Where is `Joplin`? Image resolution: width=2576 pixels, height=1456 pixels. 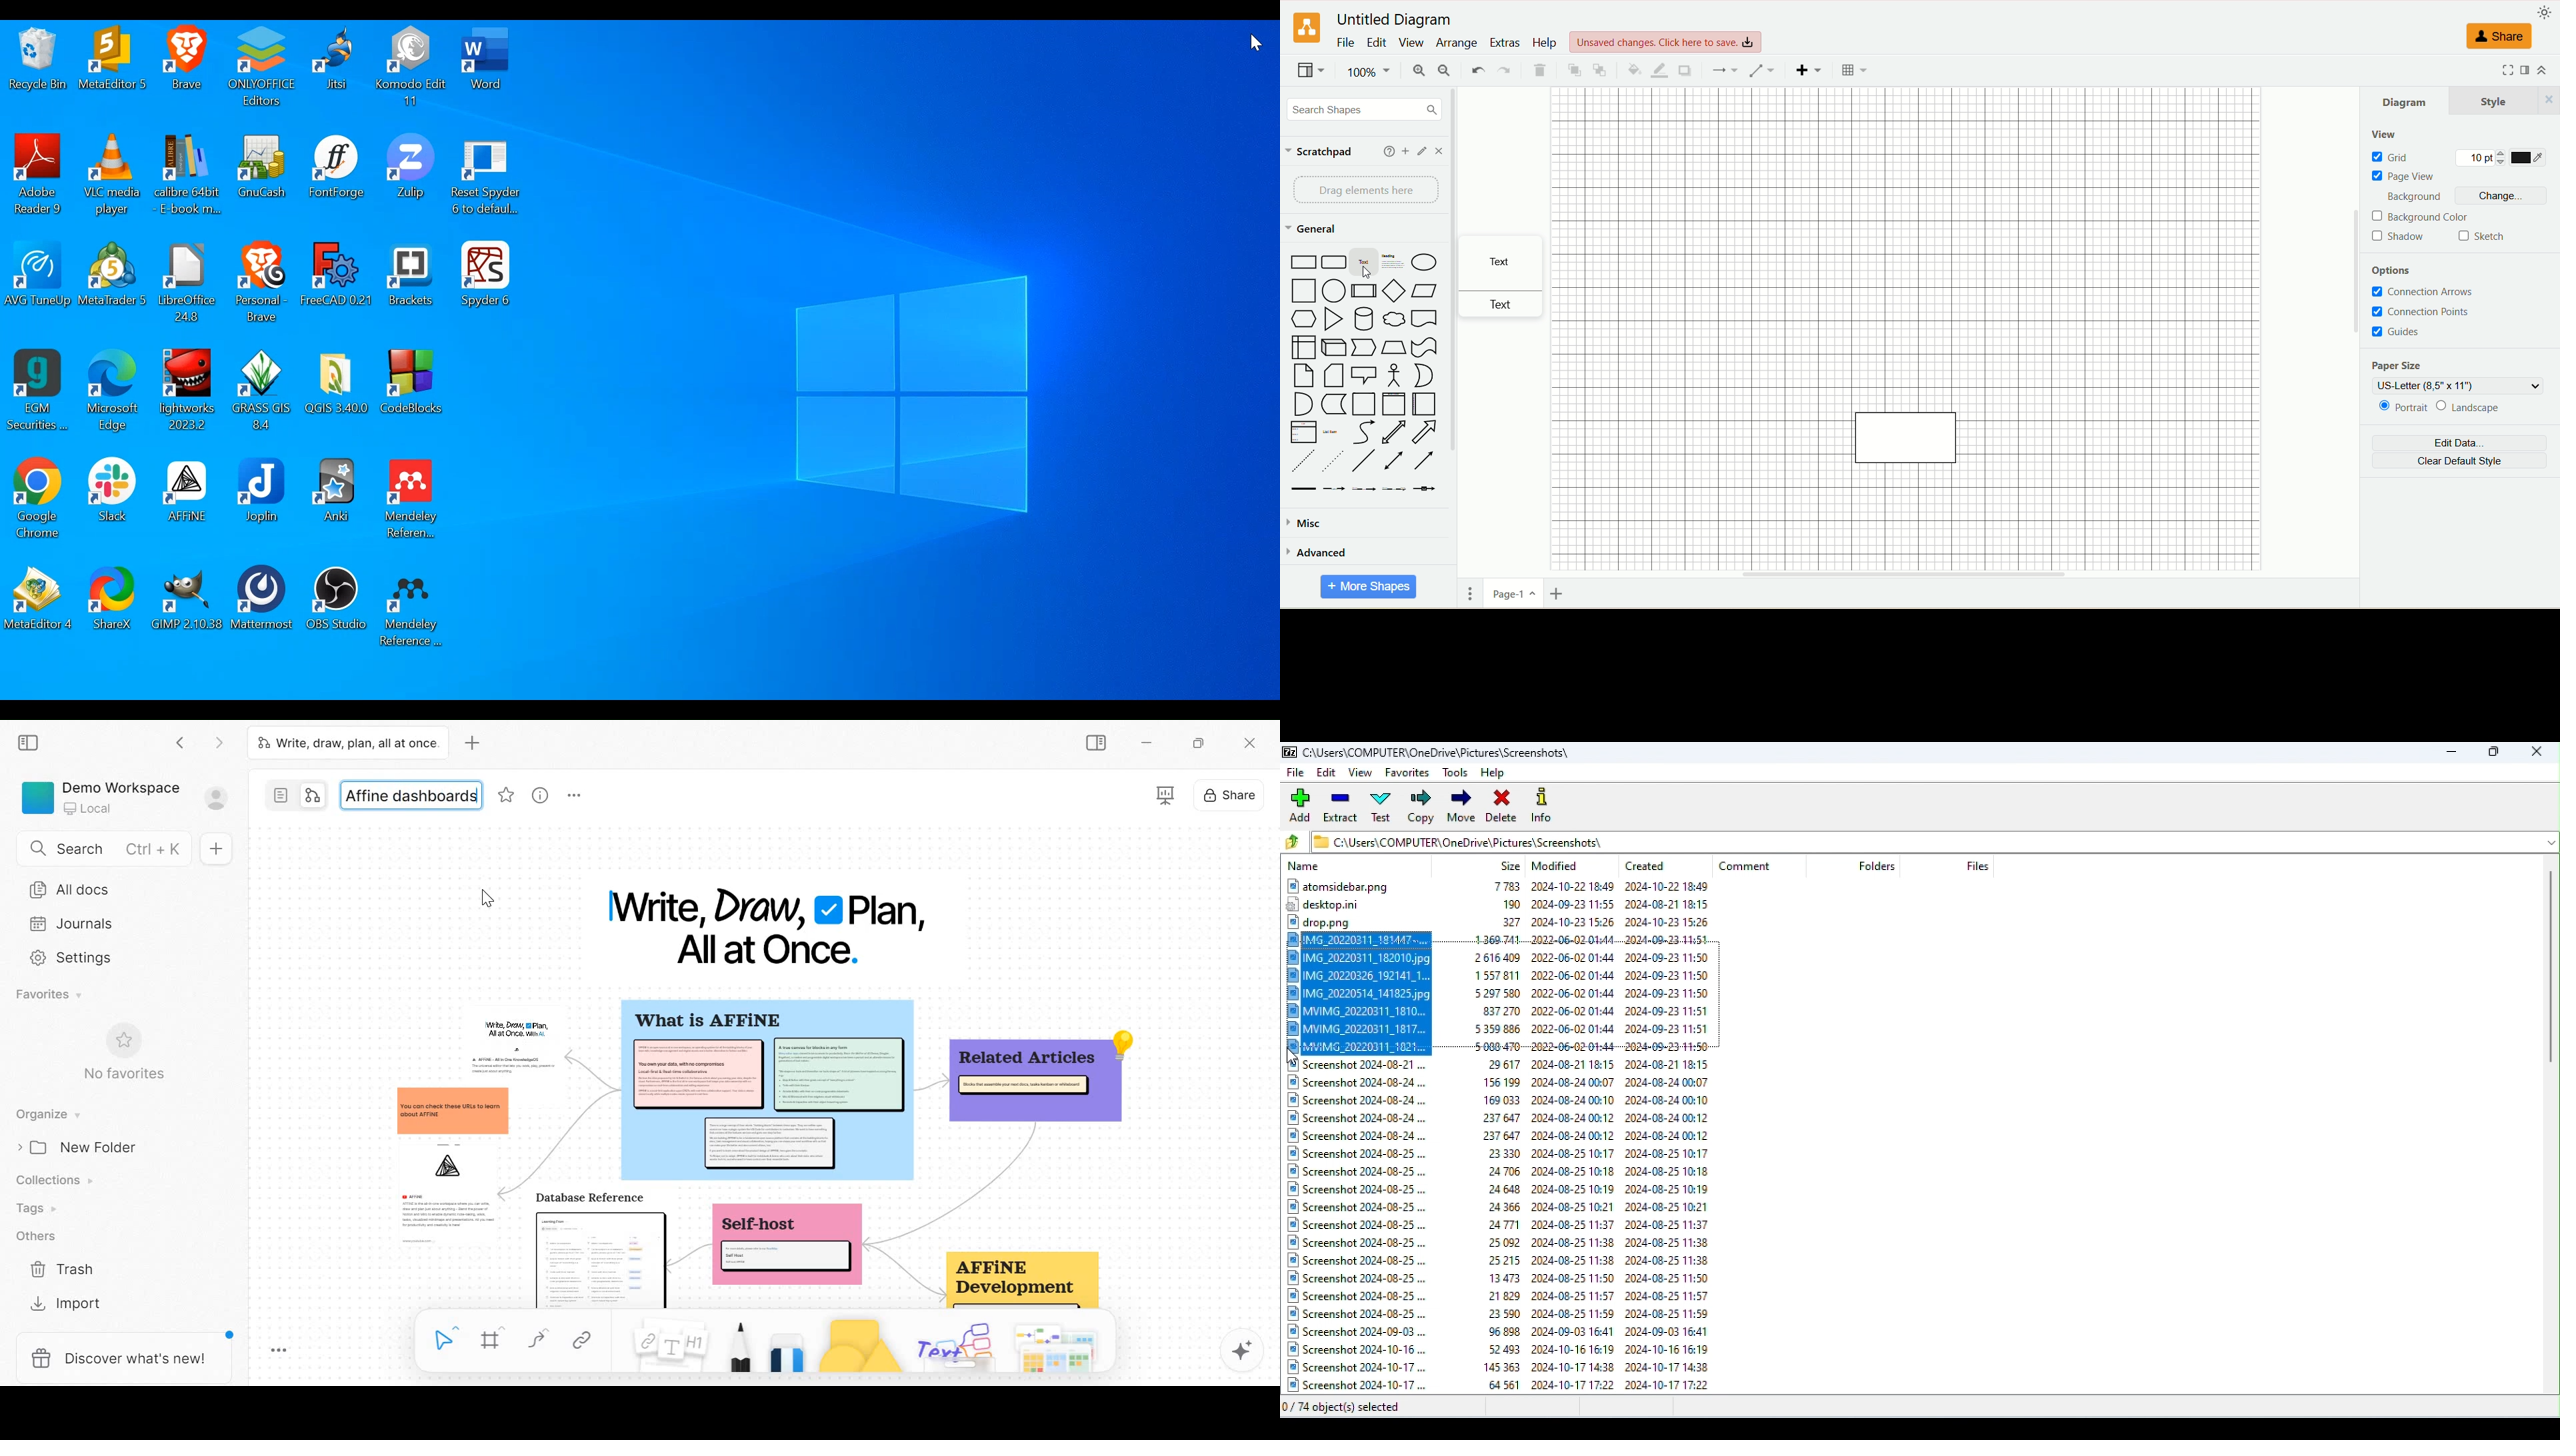
Joplin is located at coordinates (263, 499).